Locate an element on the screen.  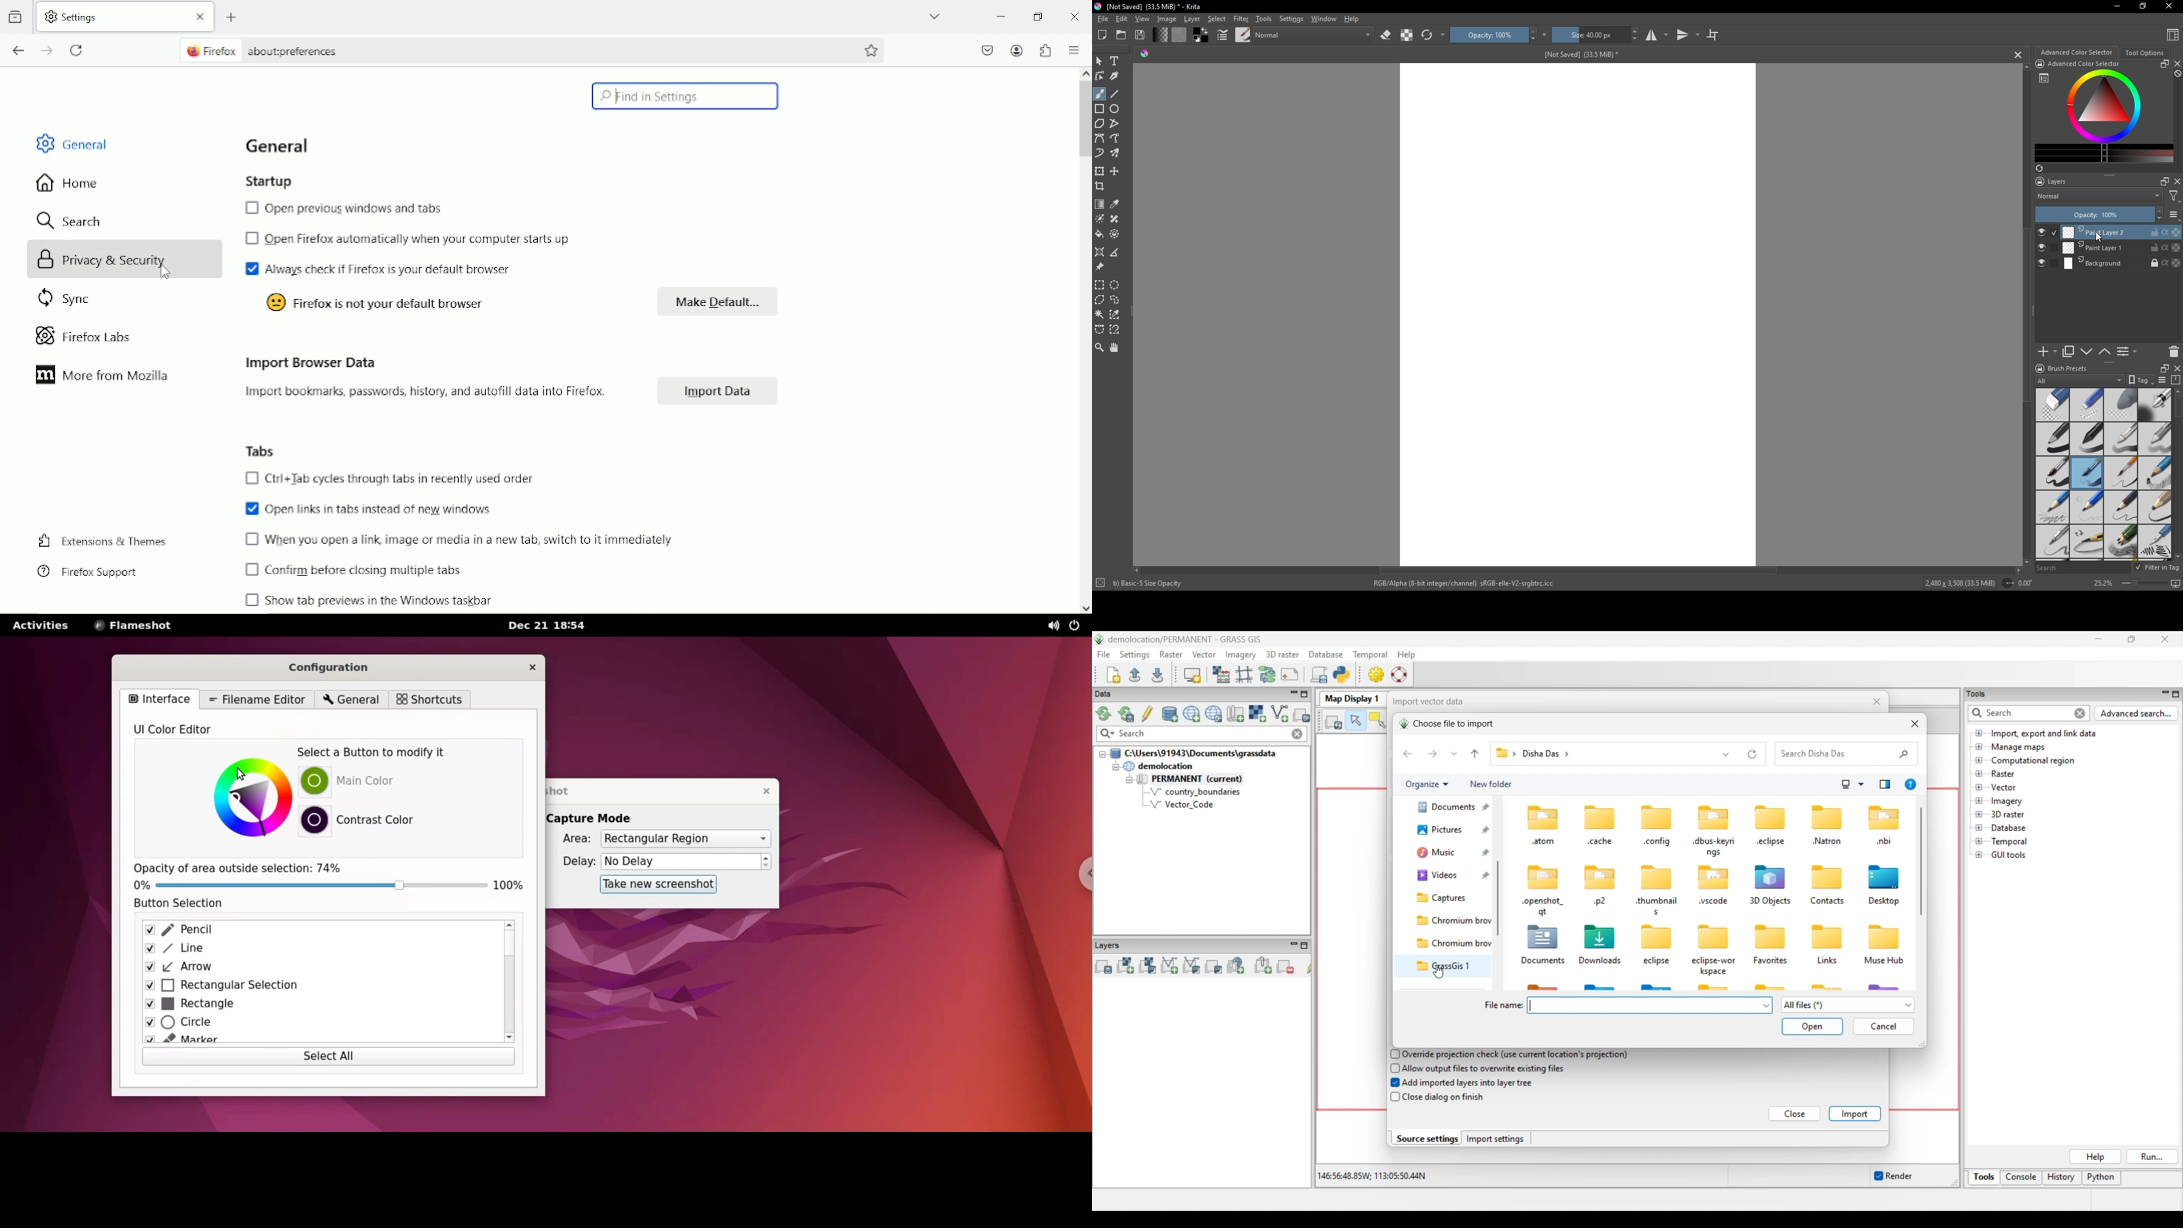
Brush presets is located at coordinates (2069, 368).